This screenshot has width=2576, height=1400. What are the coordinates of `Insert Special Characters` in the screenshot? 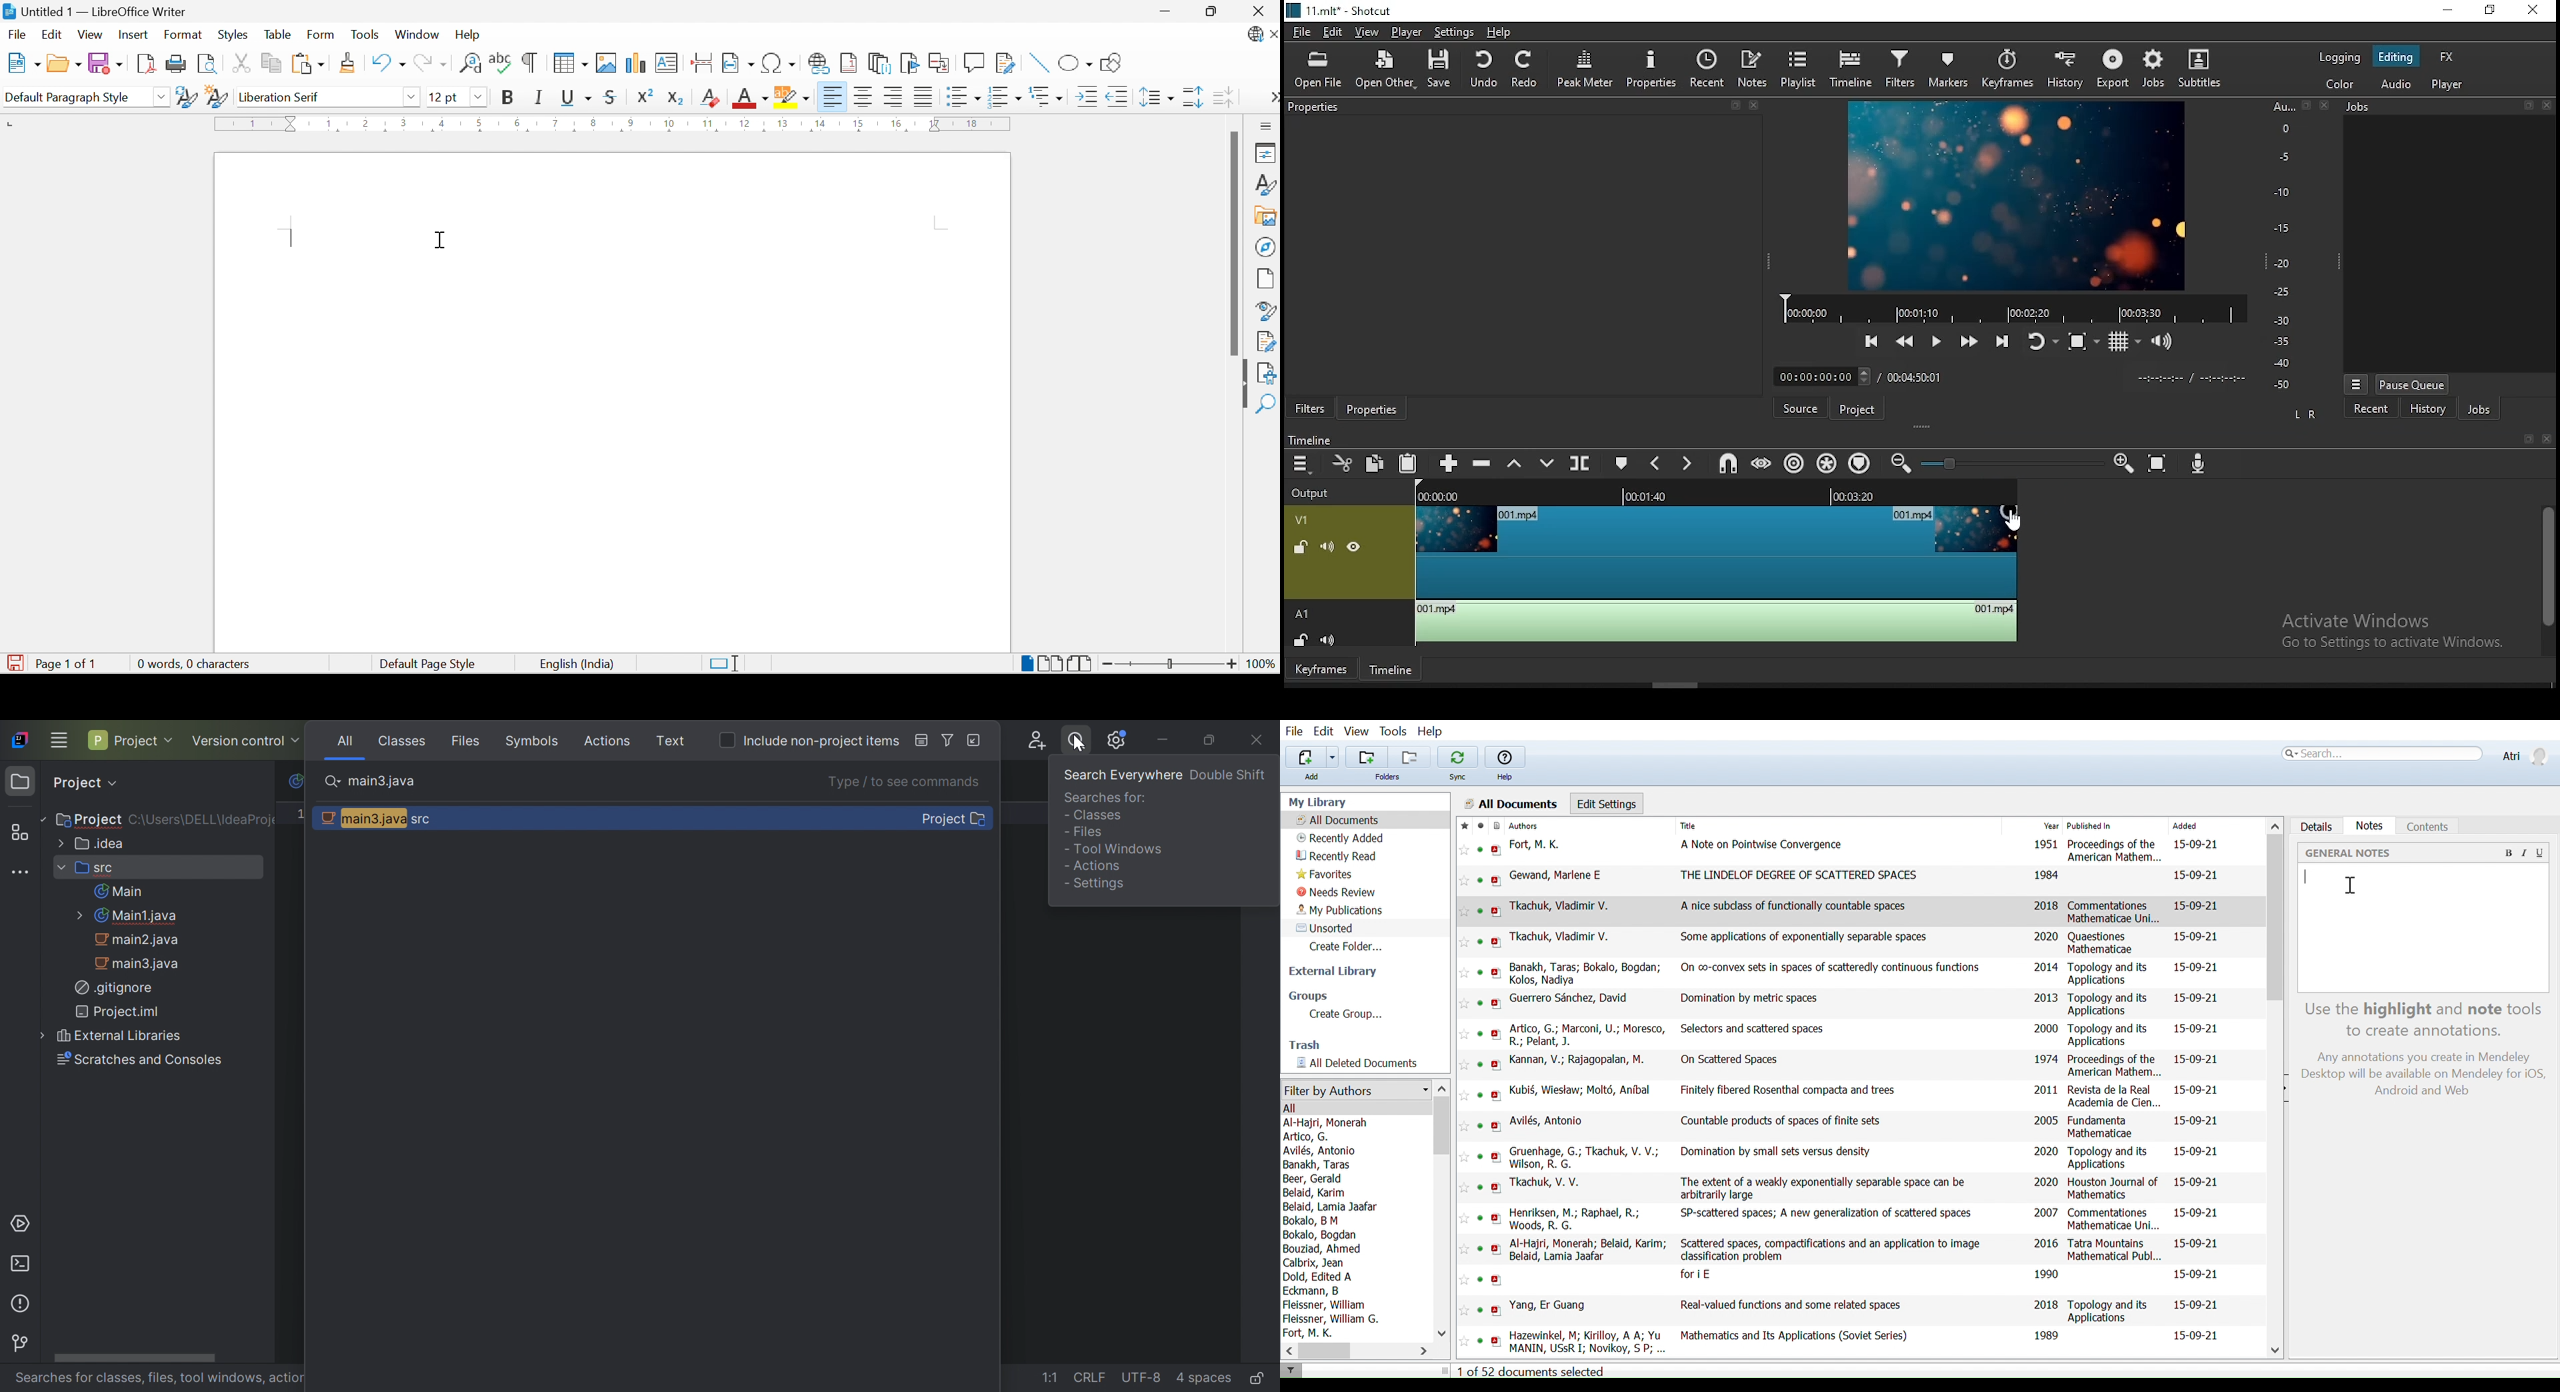 It's located at (779, 63).